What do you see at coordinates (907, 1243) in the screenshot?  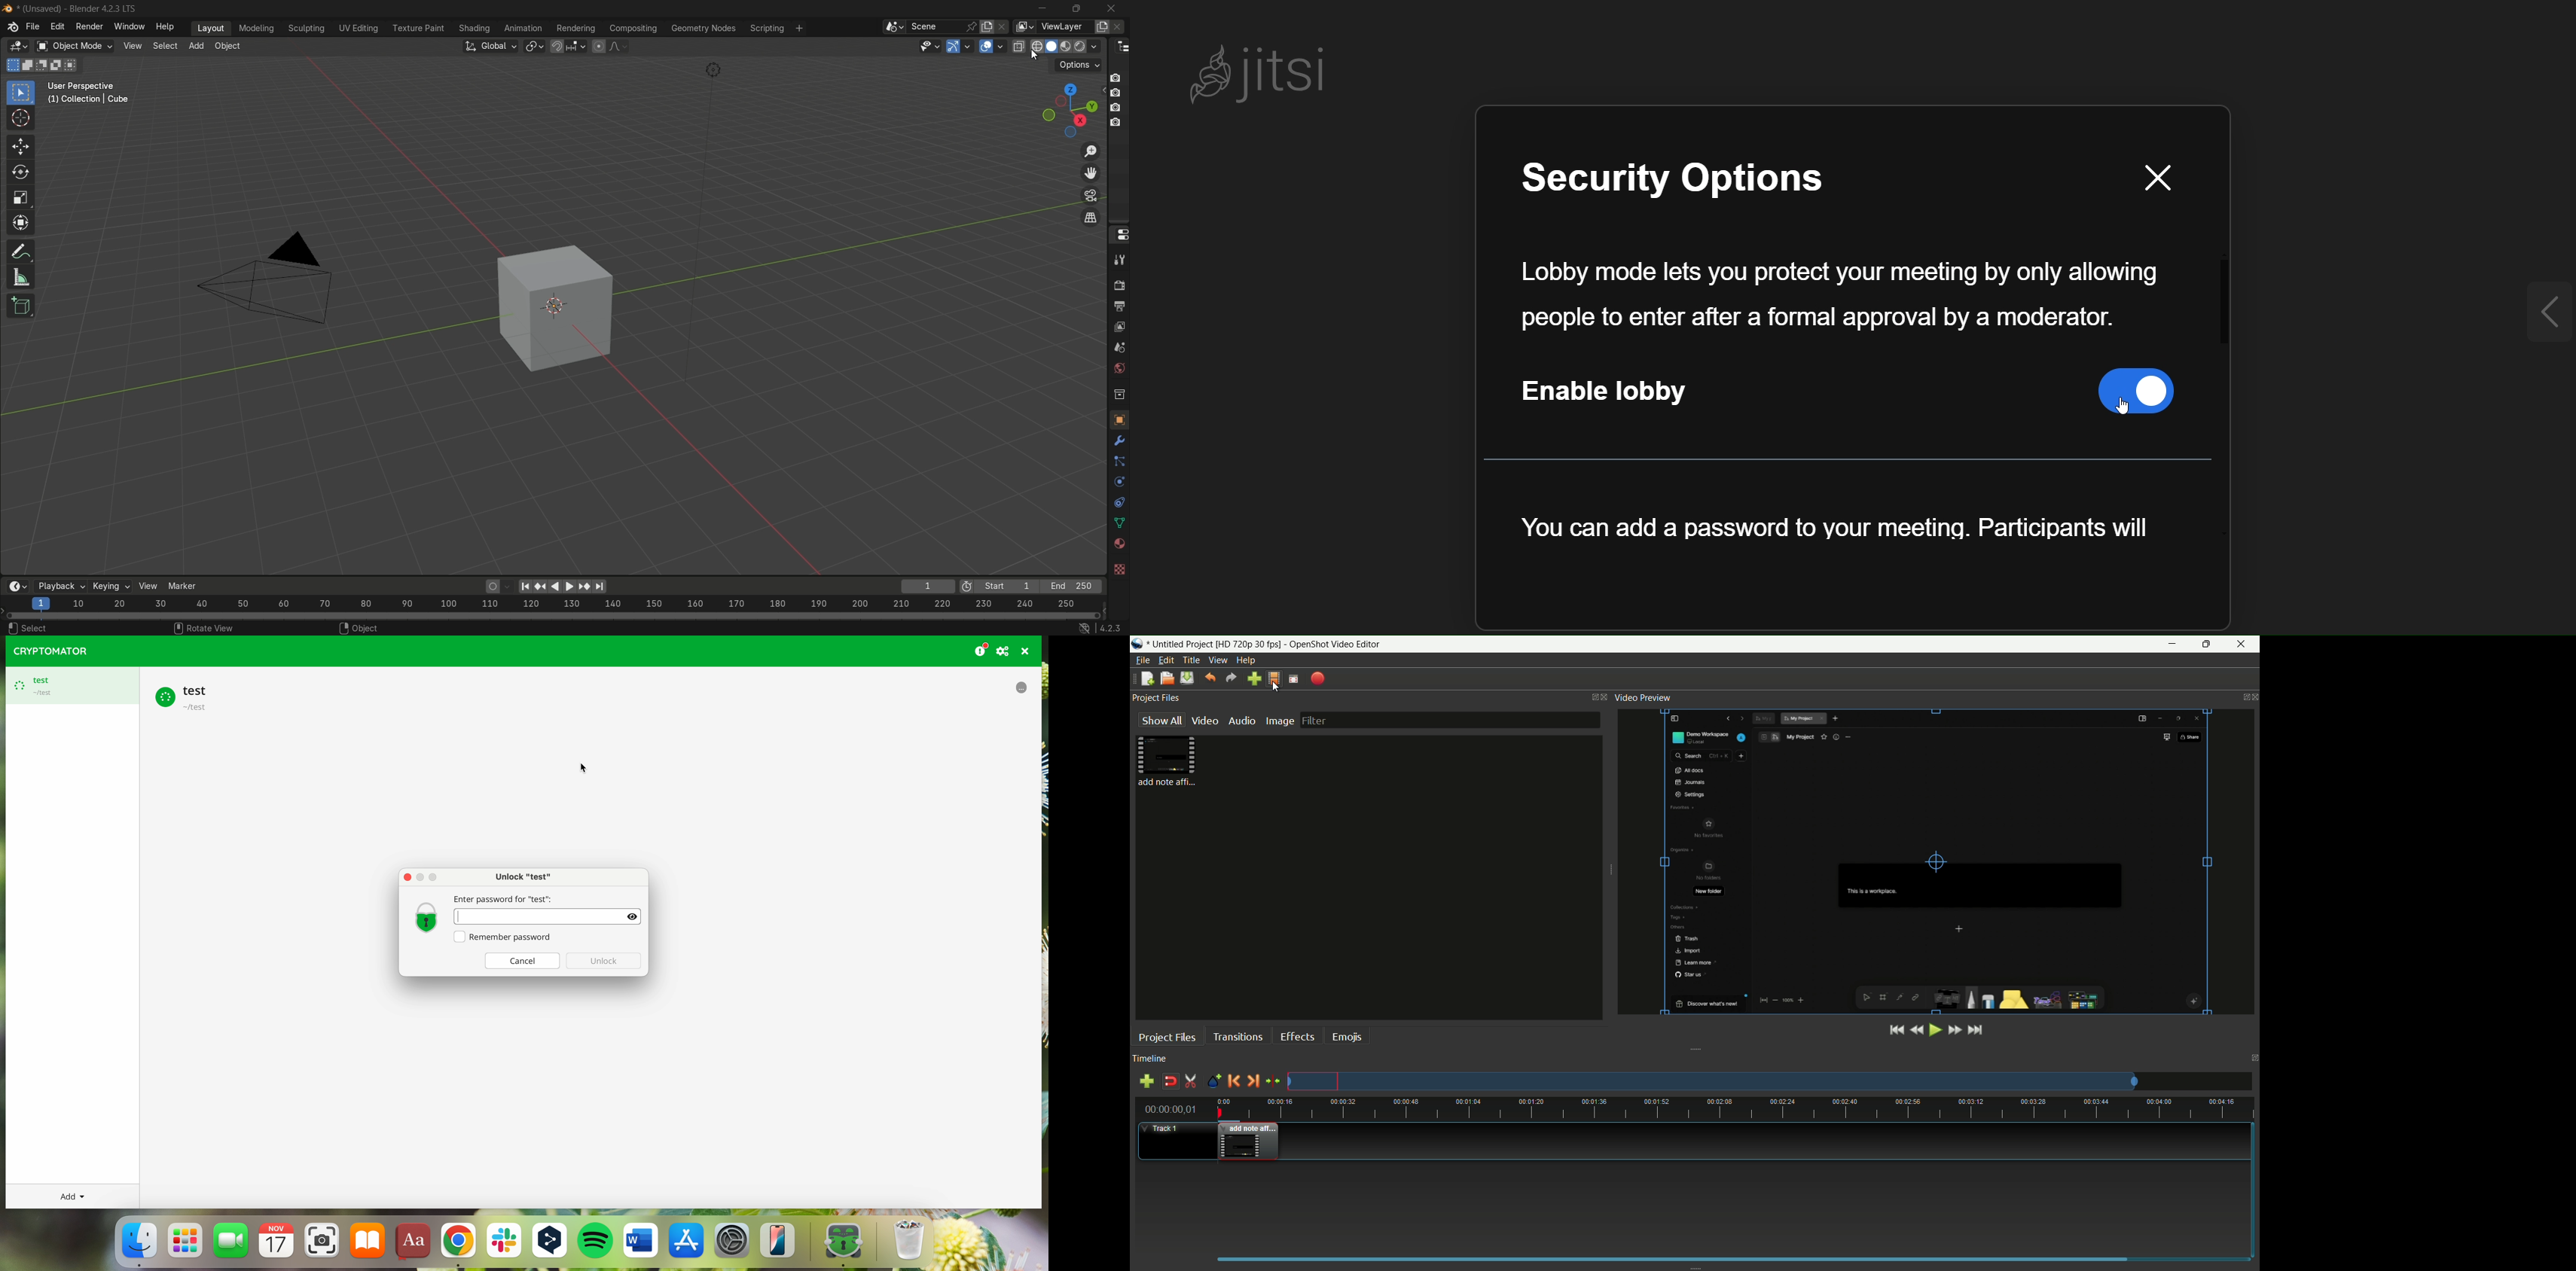 I see `trash` at bounding box center [907, 1243].